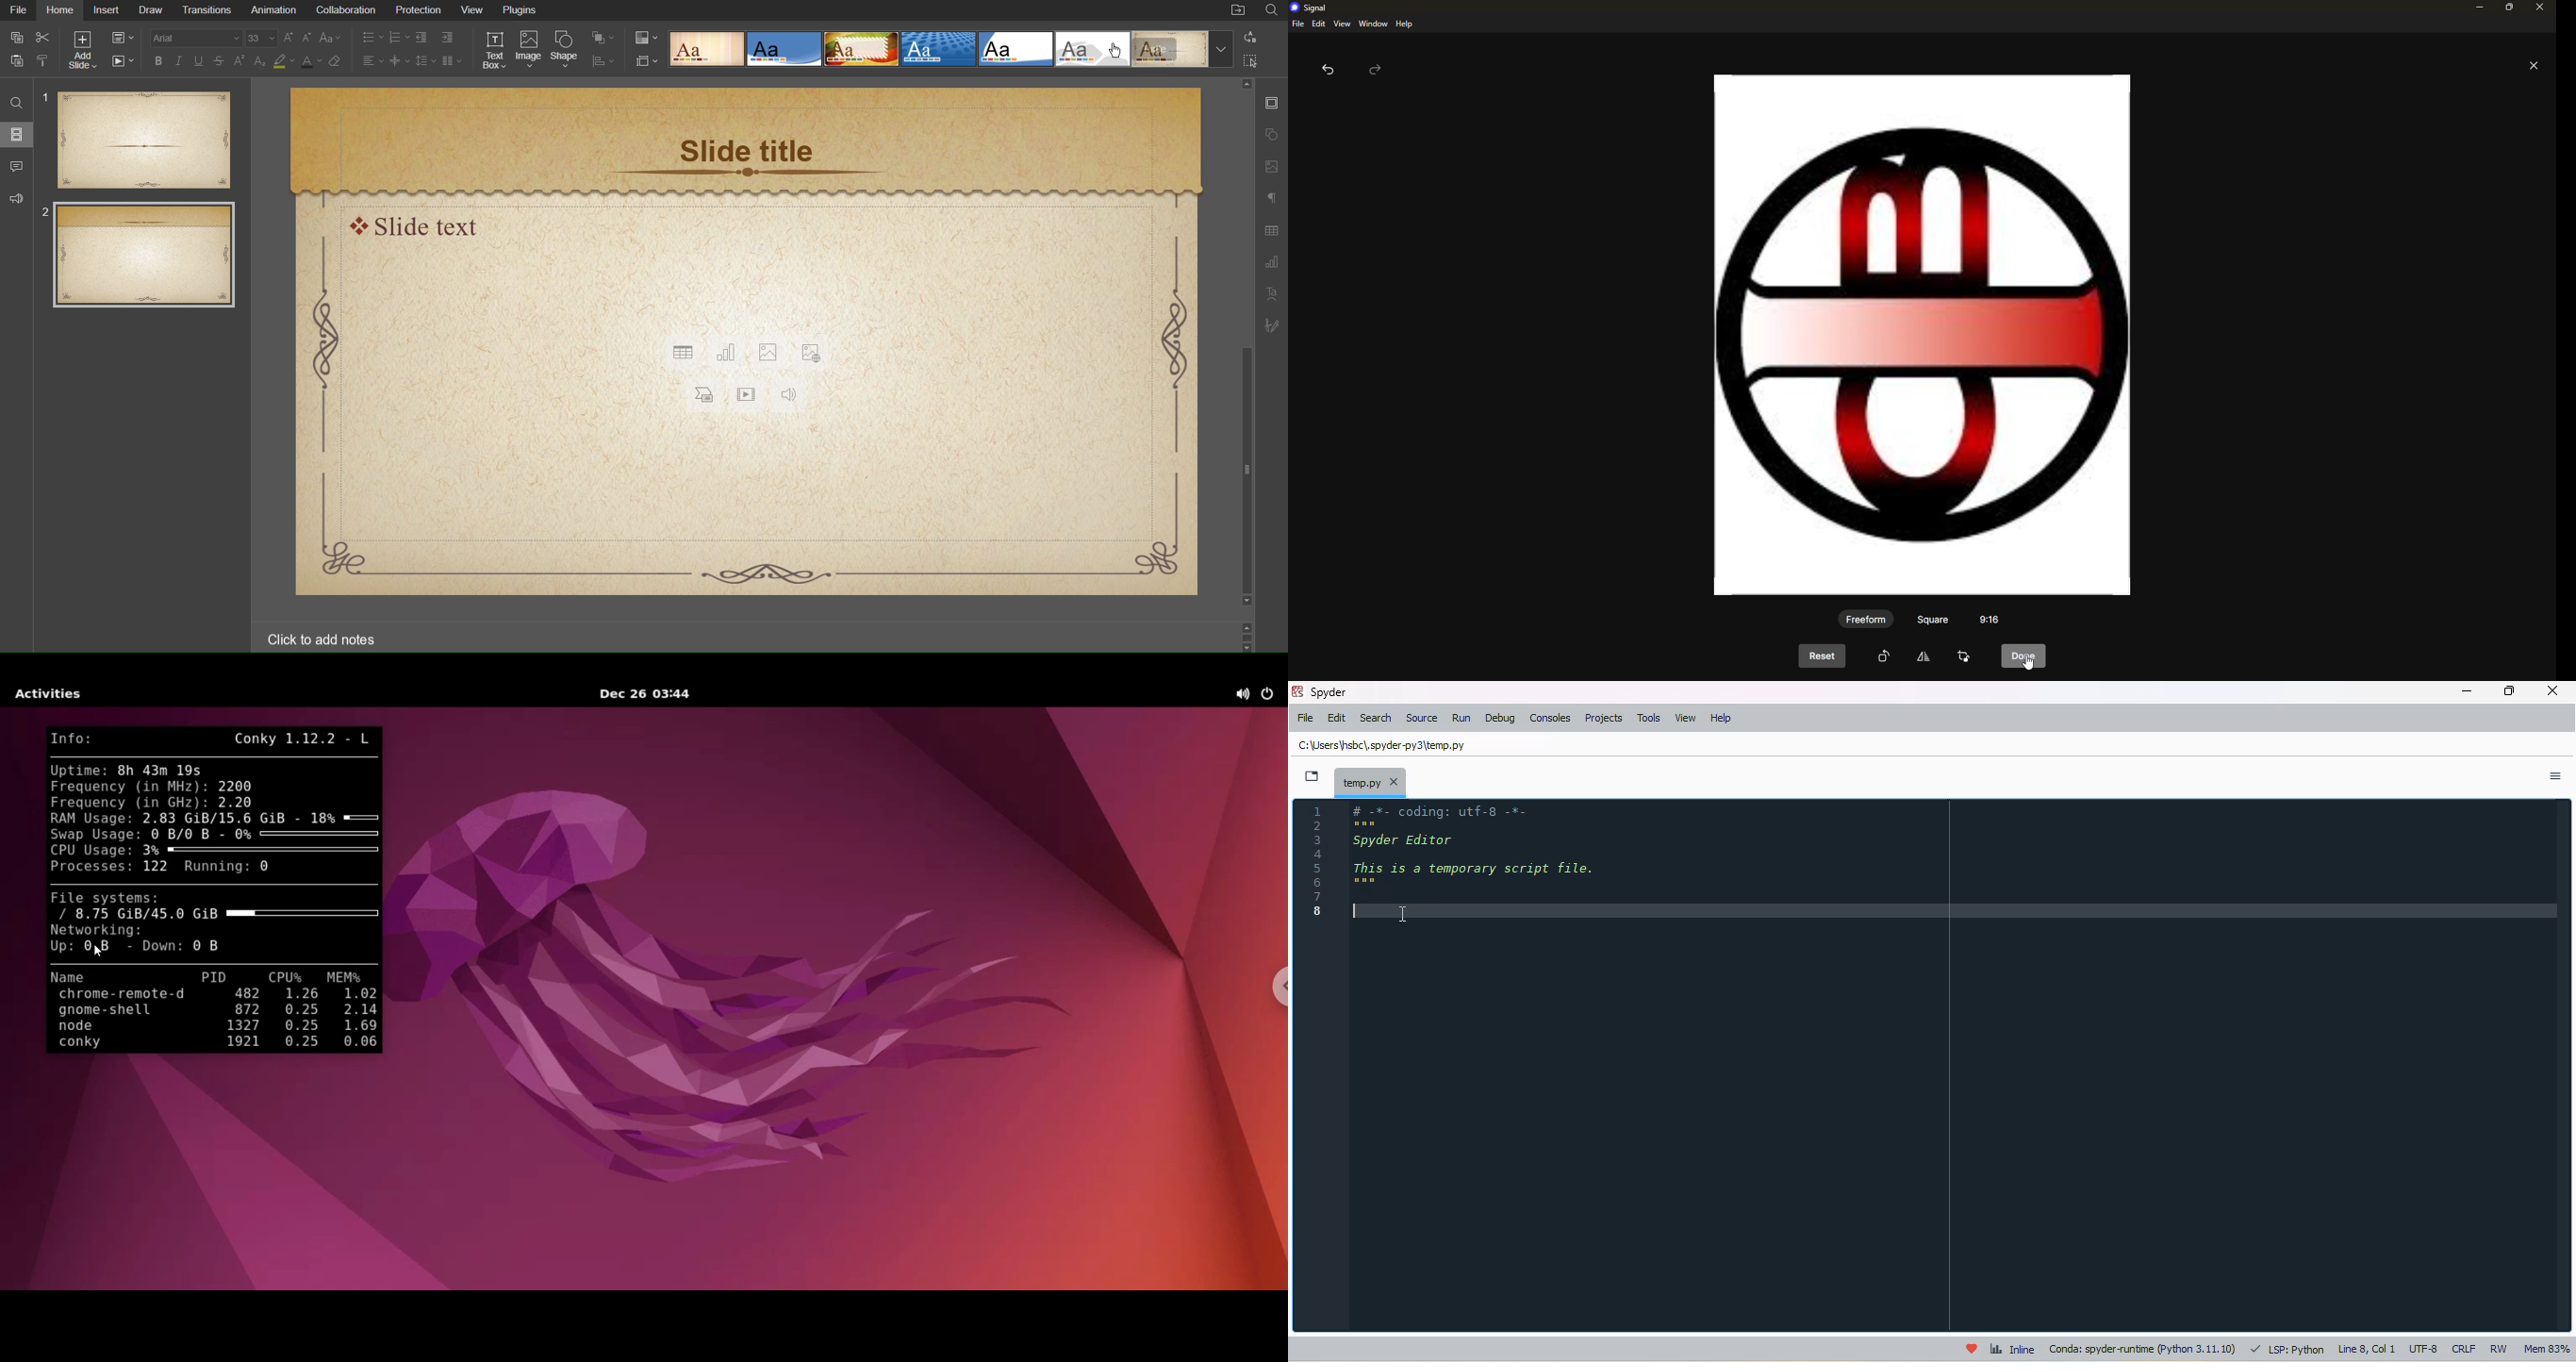 The width and height of the screenshot is (2576, 1372). What do you see at coordinates (1313, 776) in the screenshot?
I see `browse tabs` at bounding box center [1313, 776].